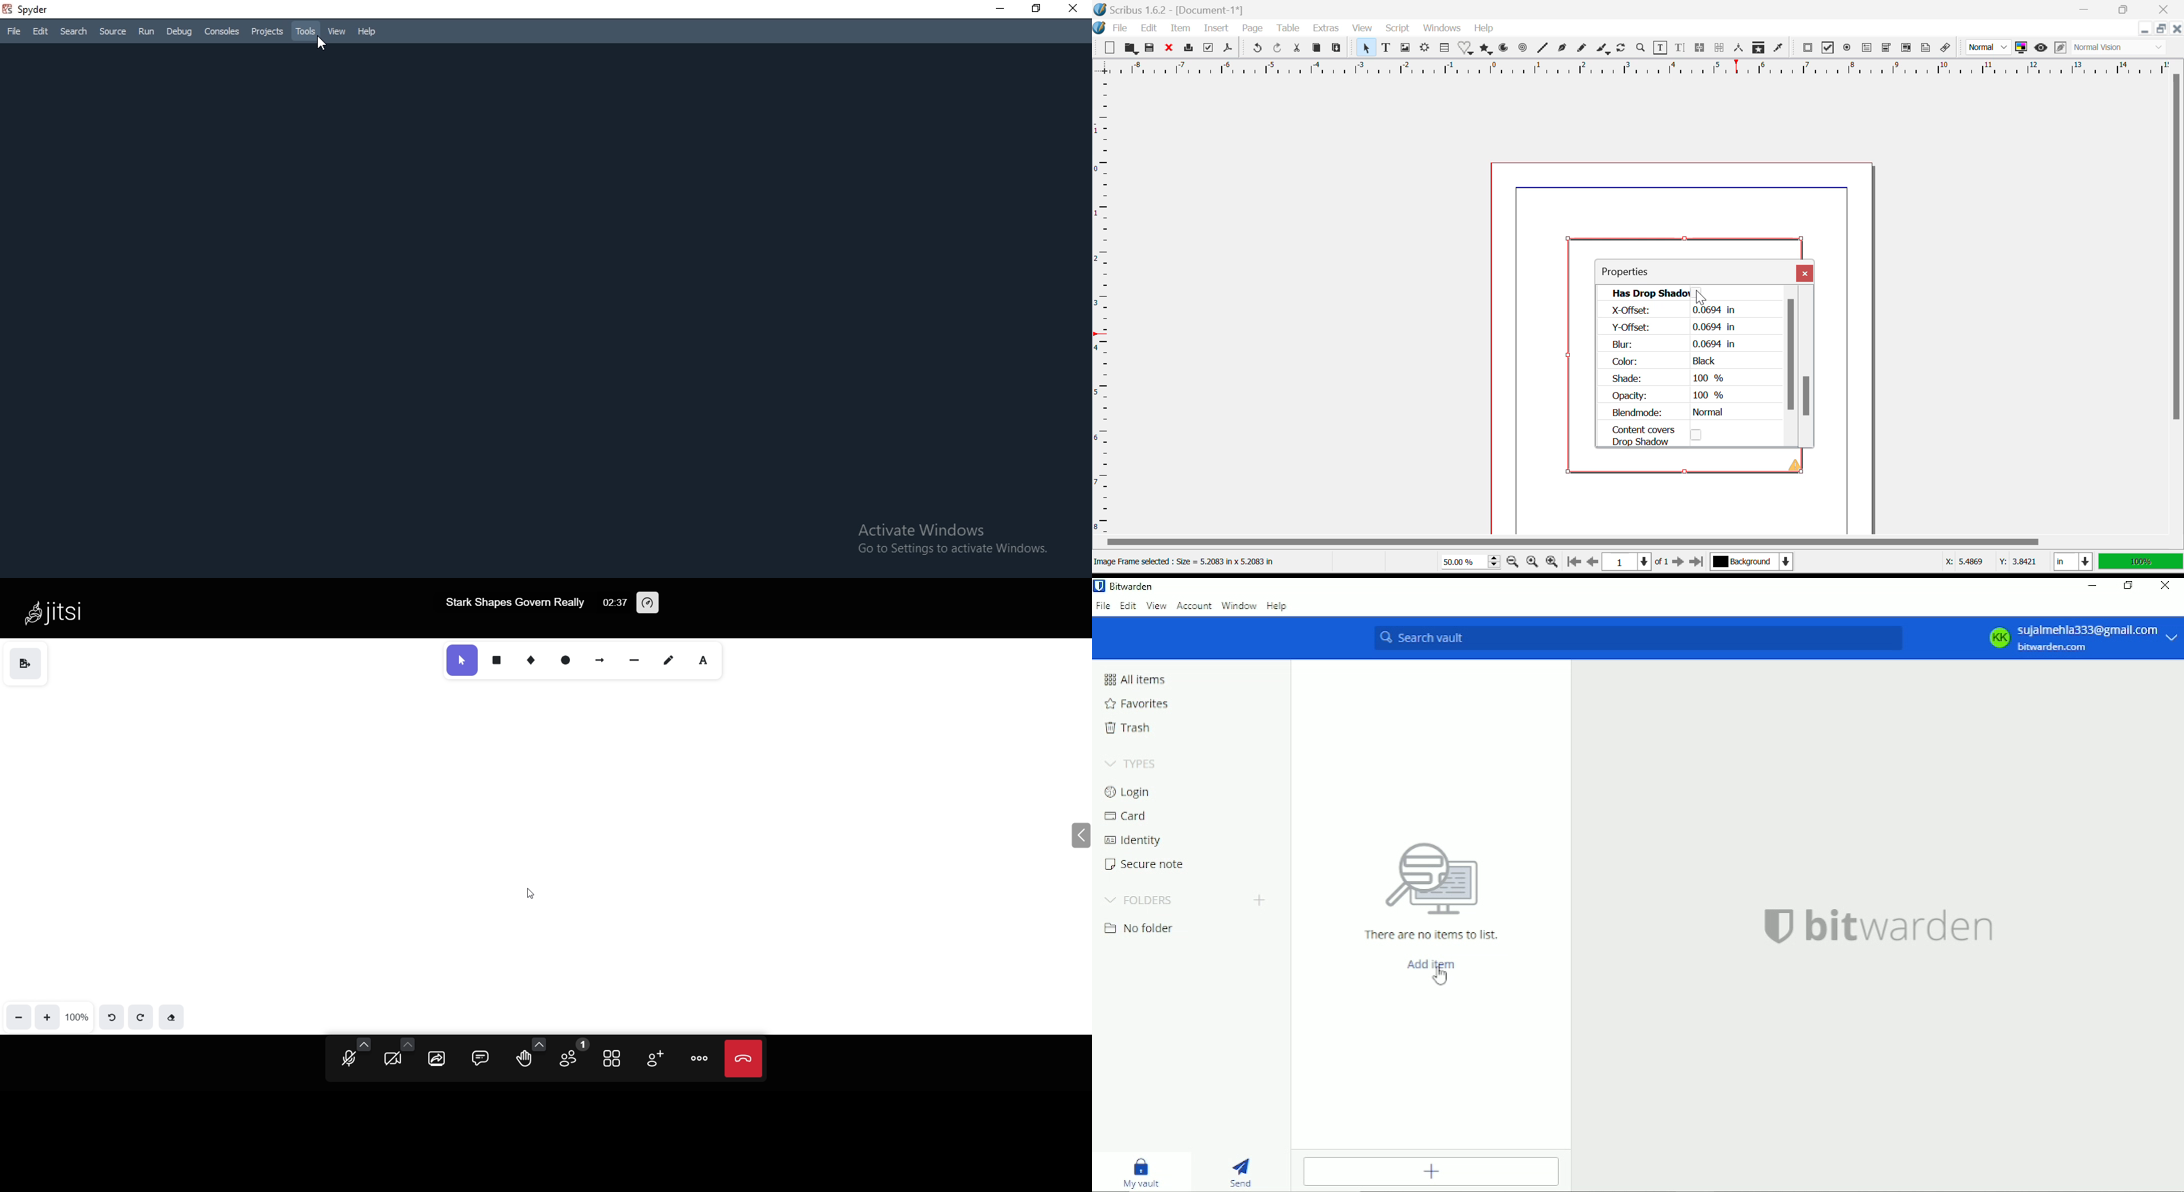  I want to click on eraser, so click(171, 1016).